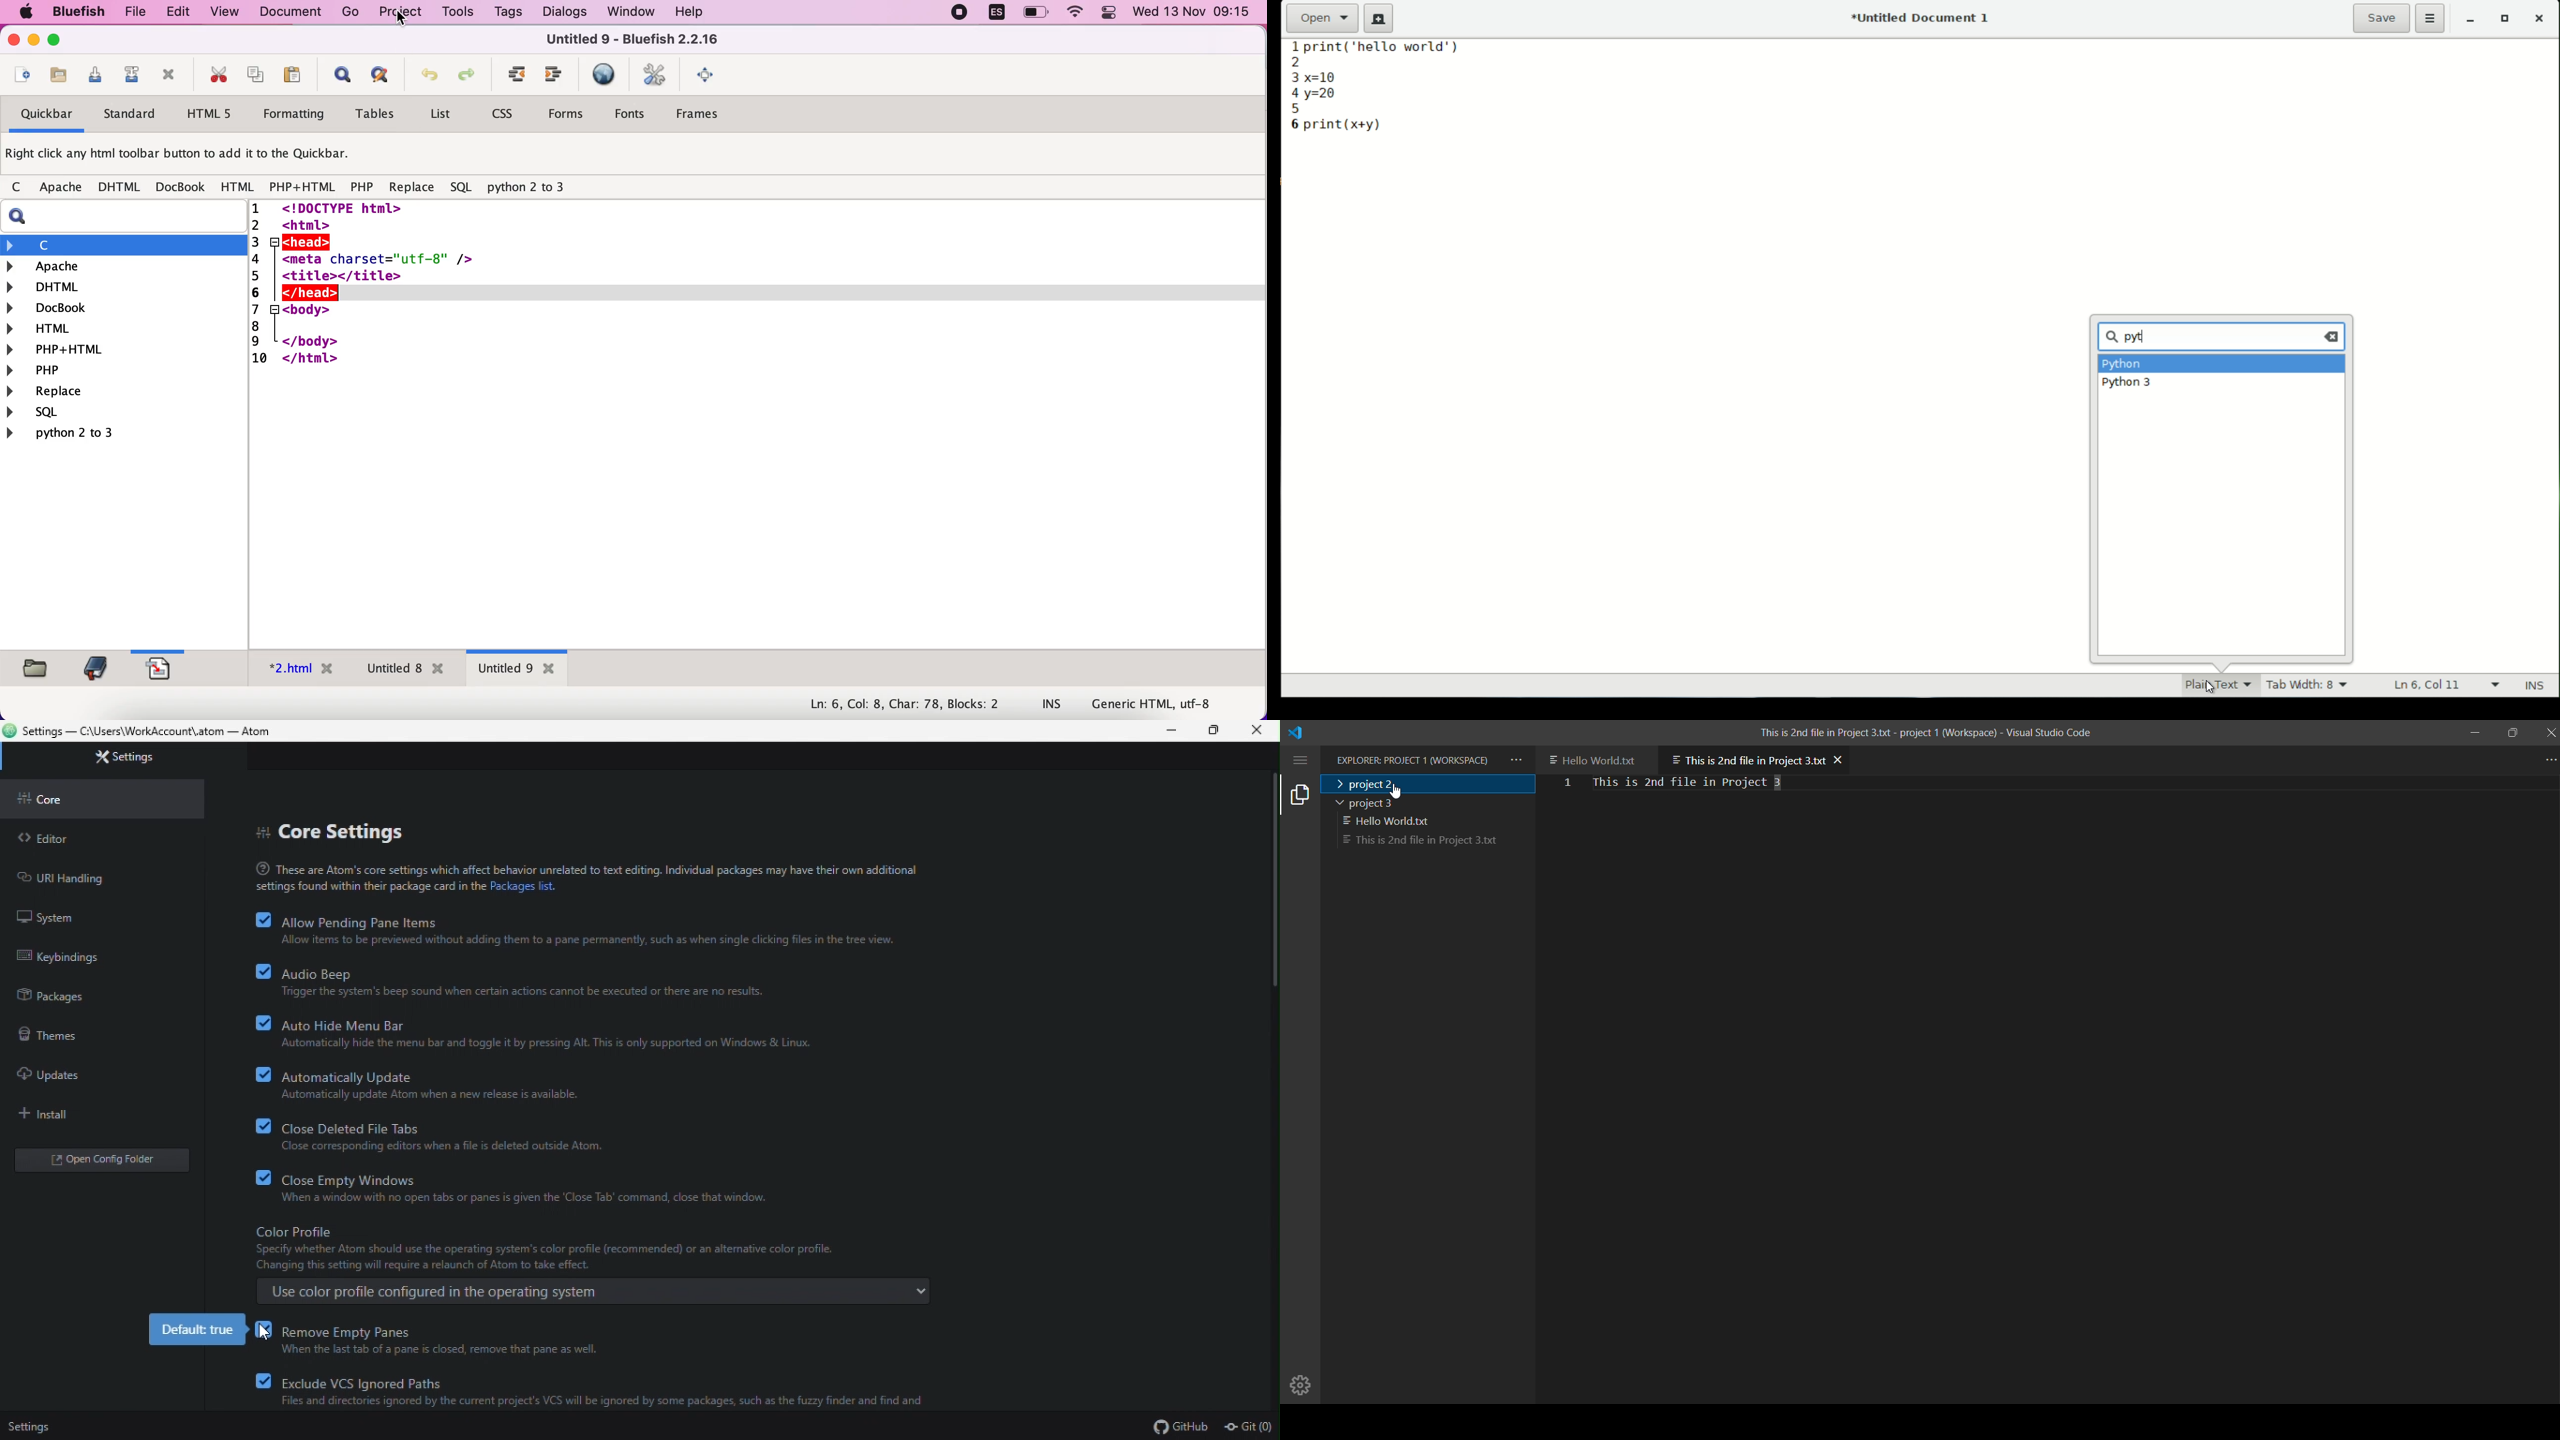 Image resolution: width=2576 pixels, height=1456 pixels. What do you see at coordinates (164, 667) in the screenshot?
I see `snippets` at bounding box center [164, 667].